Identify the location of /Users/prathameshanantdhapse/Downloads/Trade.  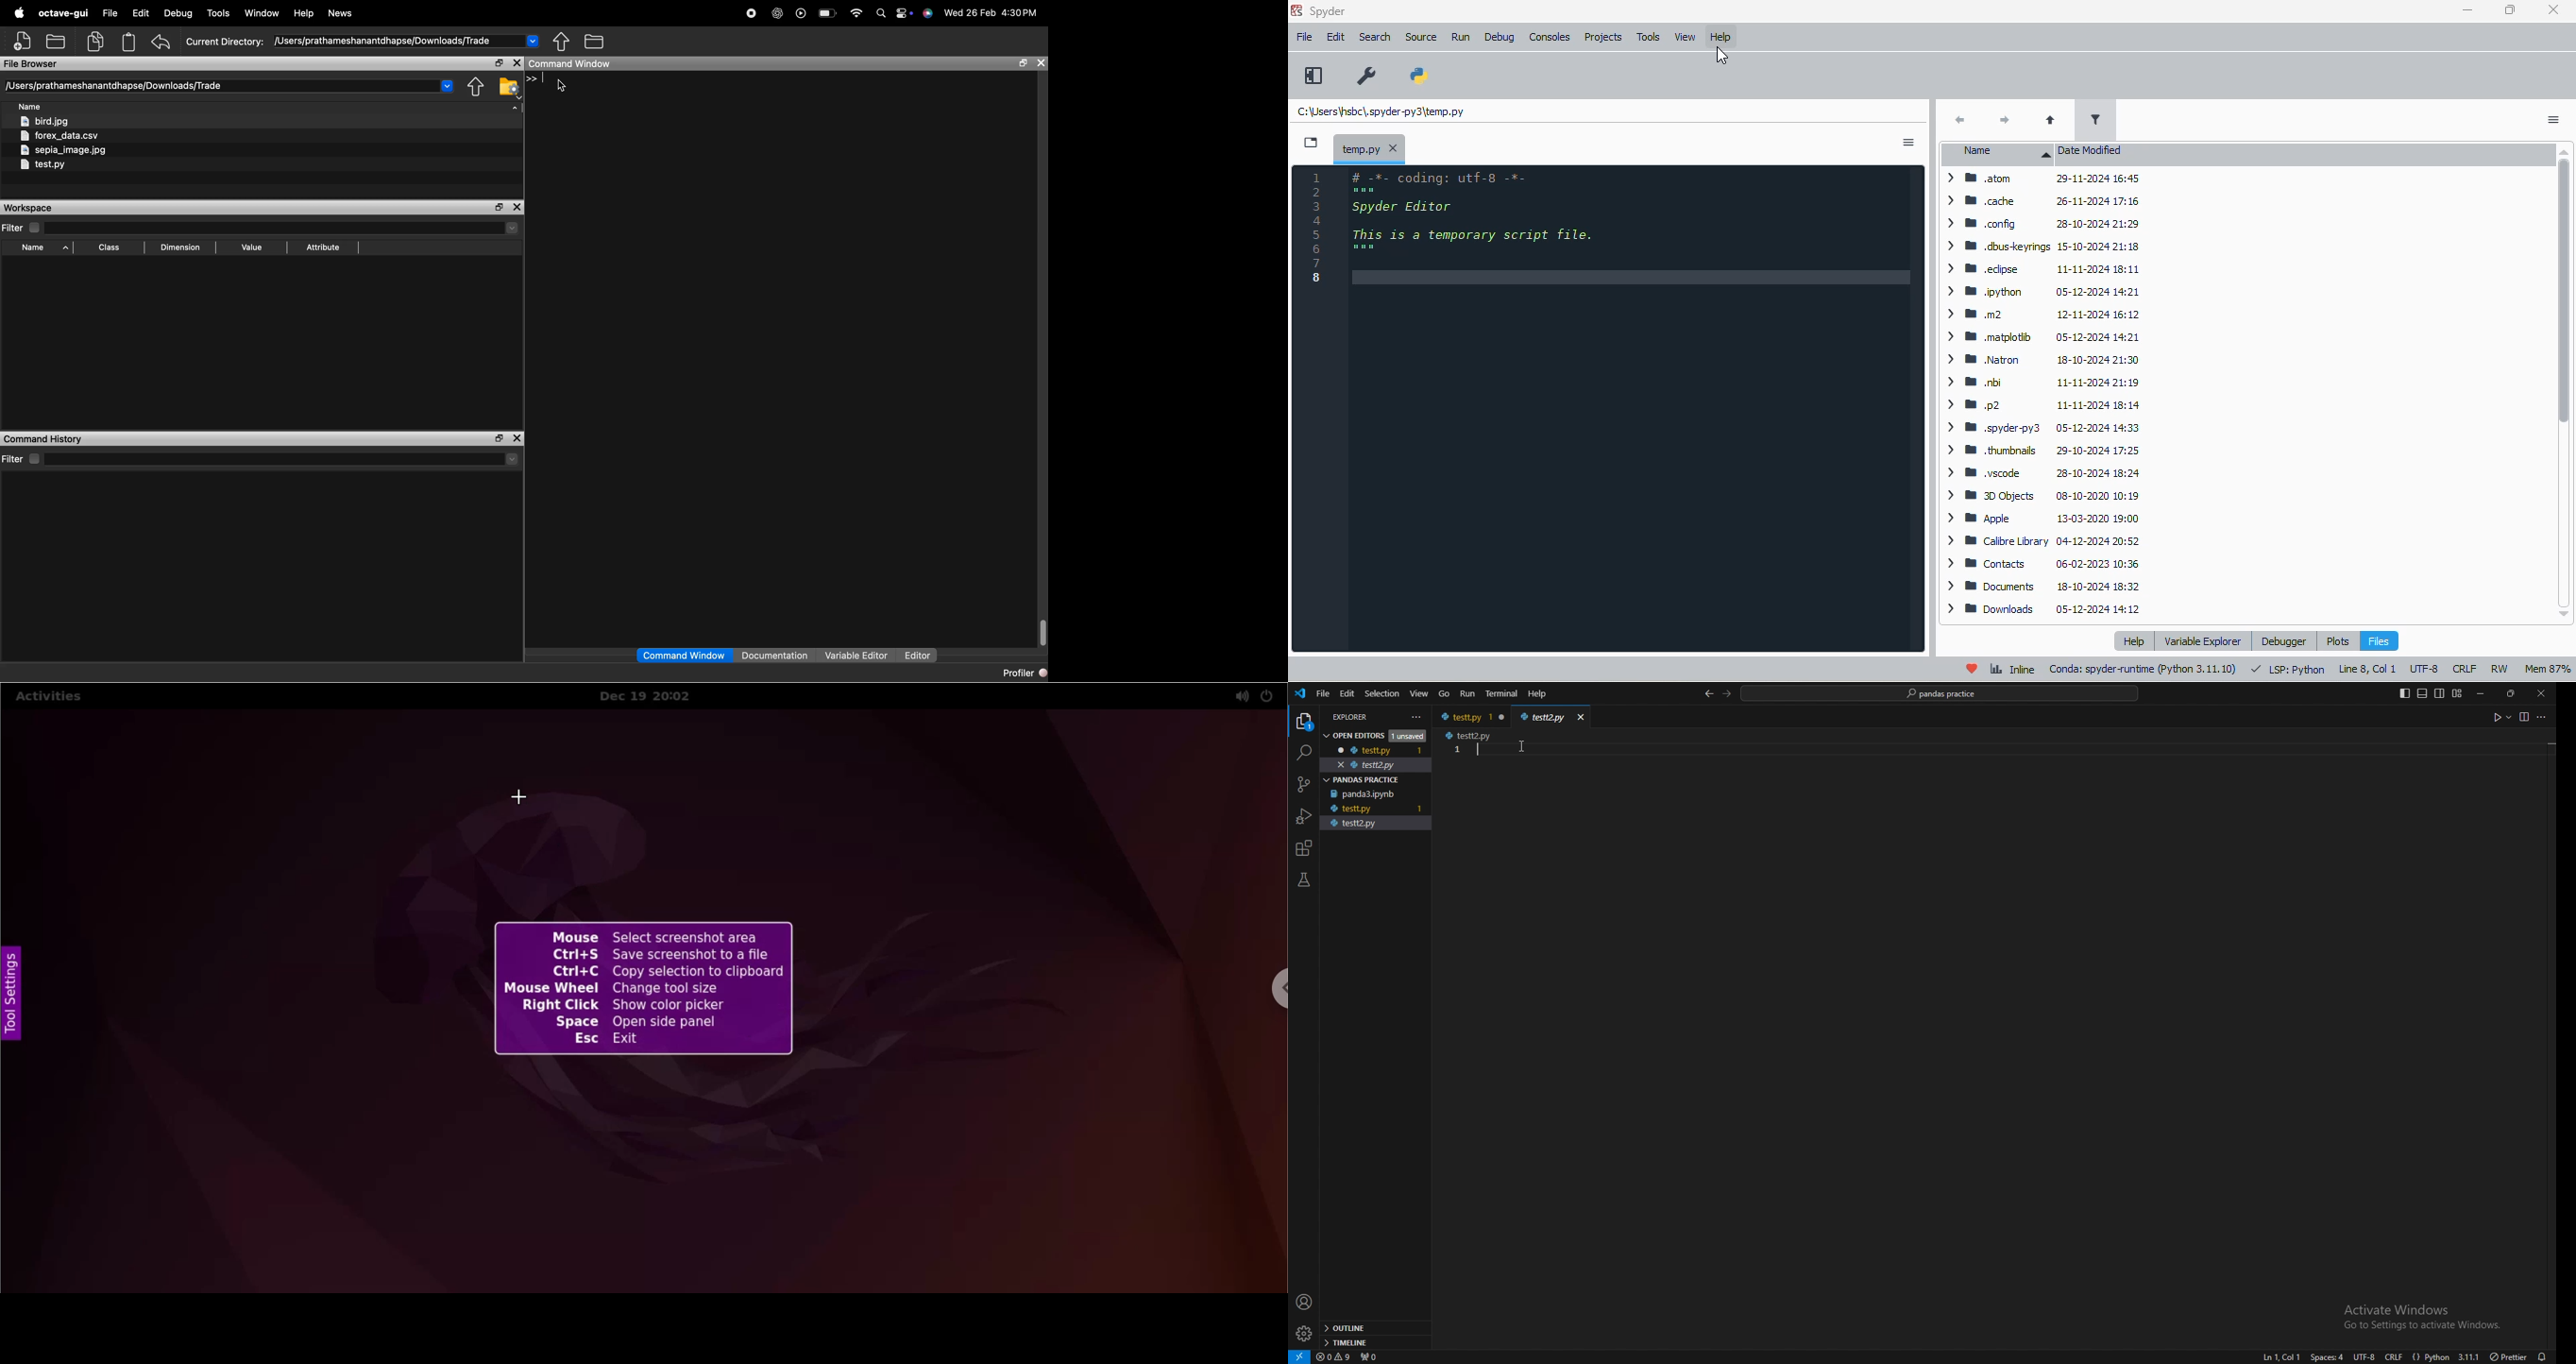
(114, 86).